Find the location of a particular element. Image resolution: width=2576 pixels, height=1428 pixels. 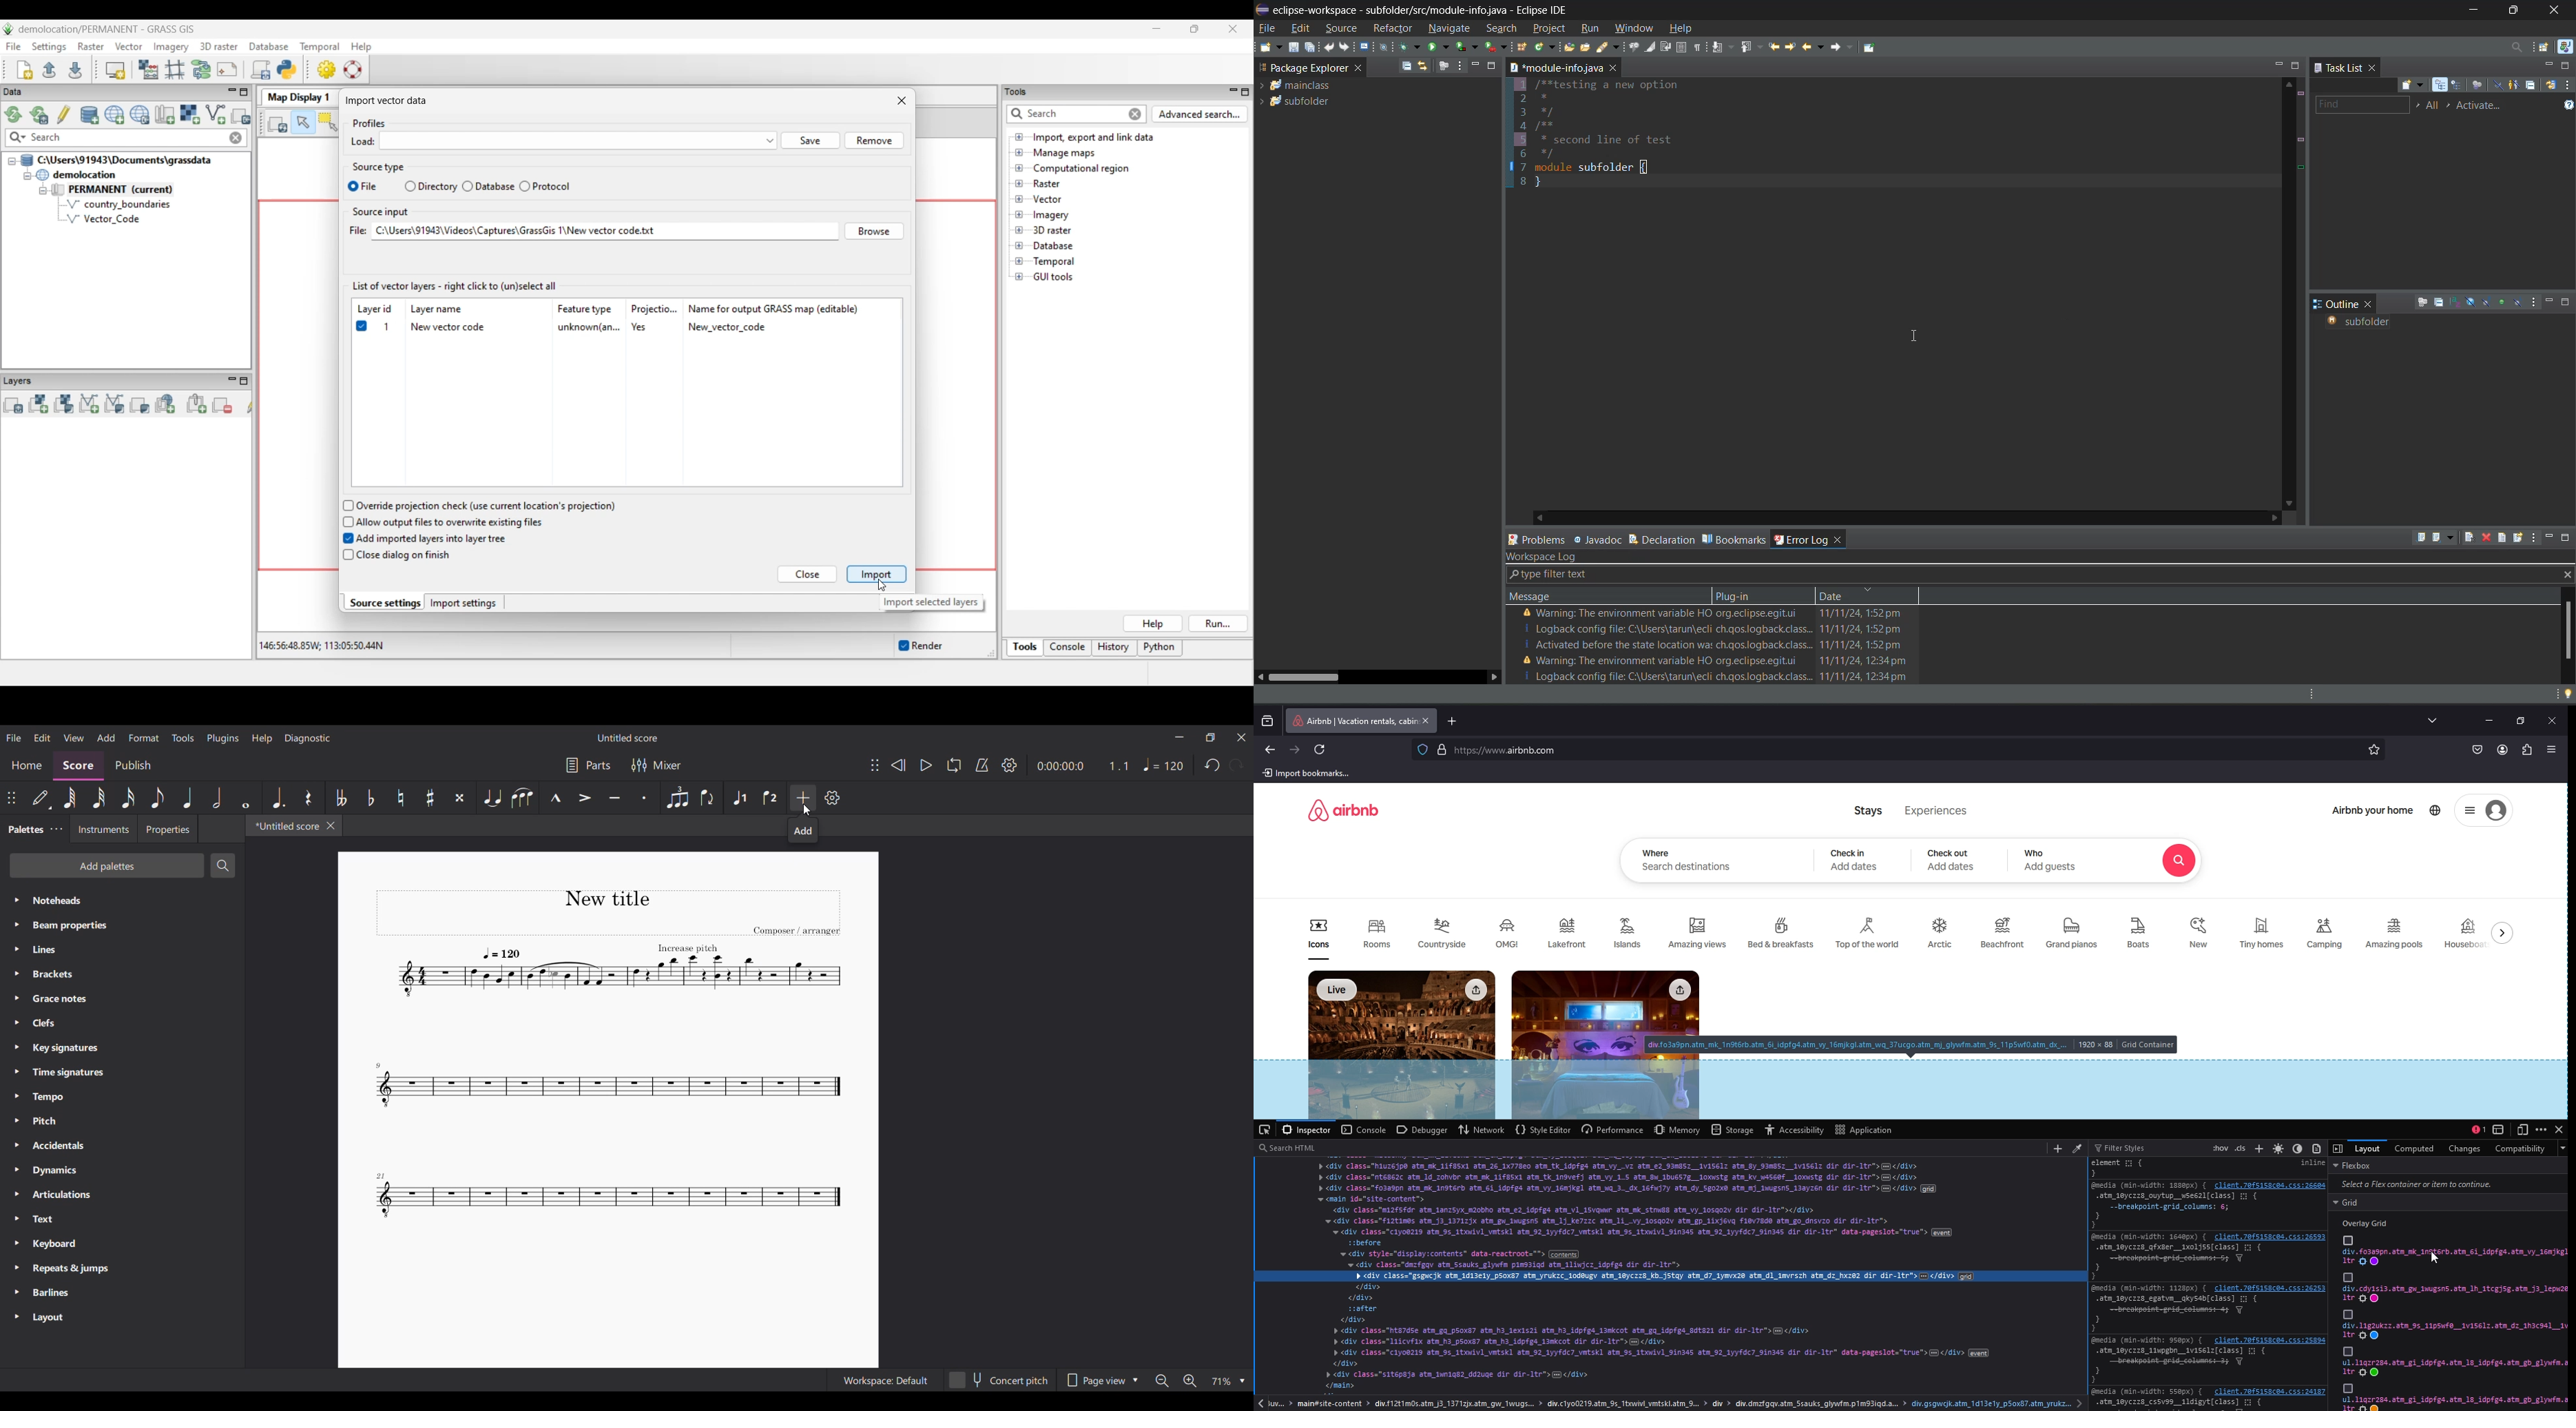

Airbnb your home is located at coordinates (2374, 812).